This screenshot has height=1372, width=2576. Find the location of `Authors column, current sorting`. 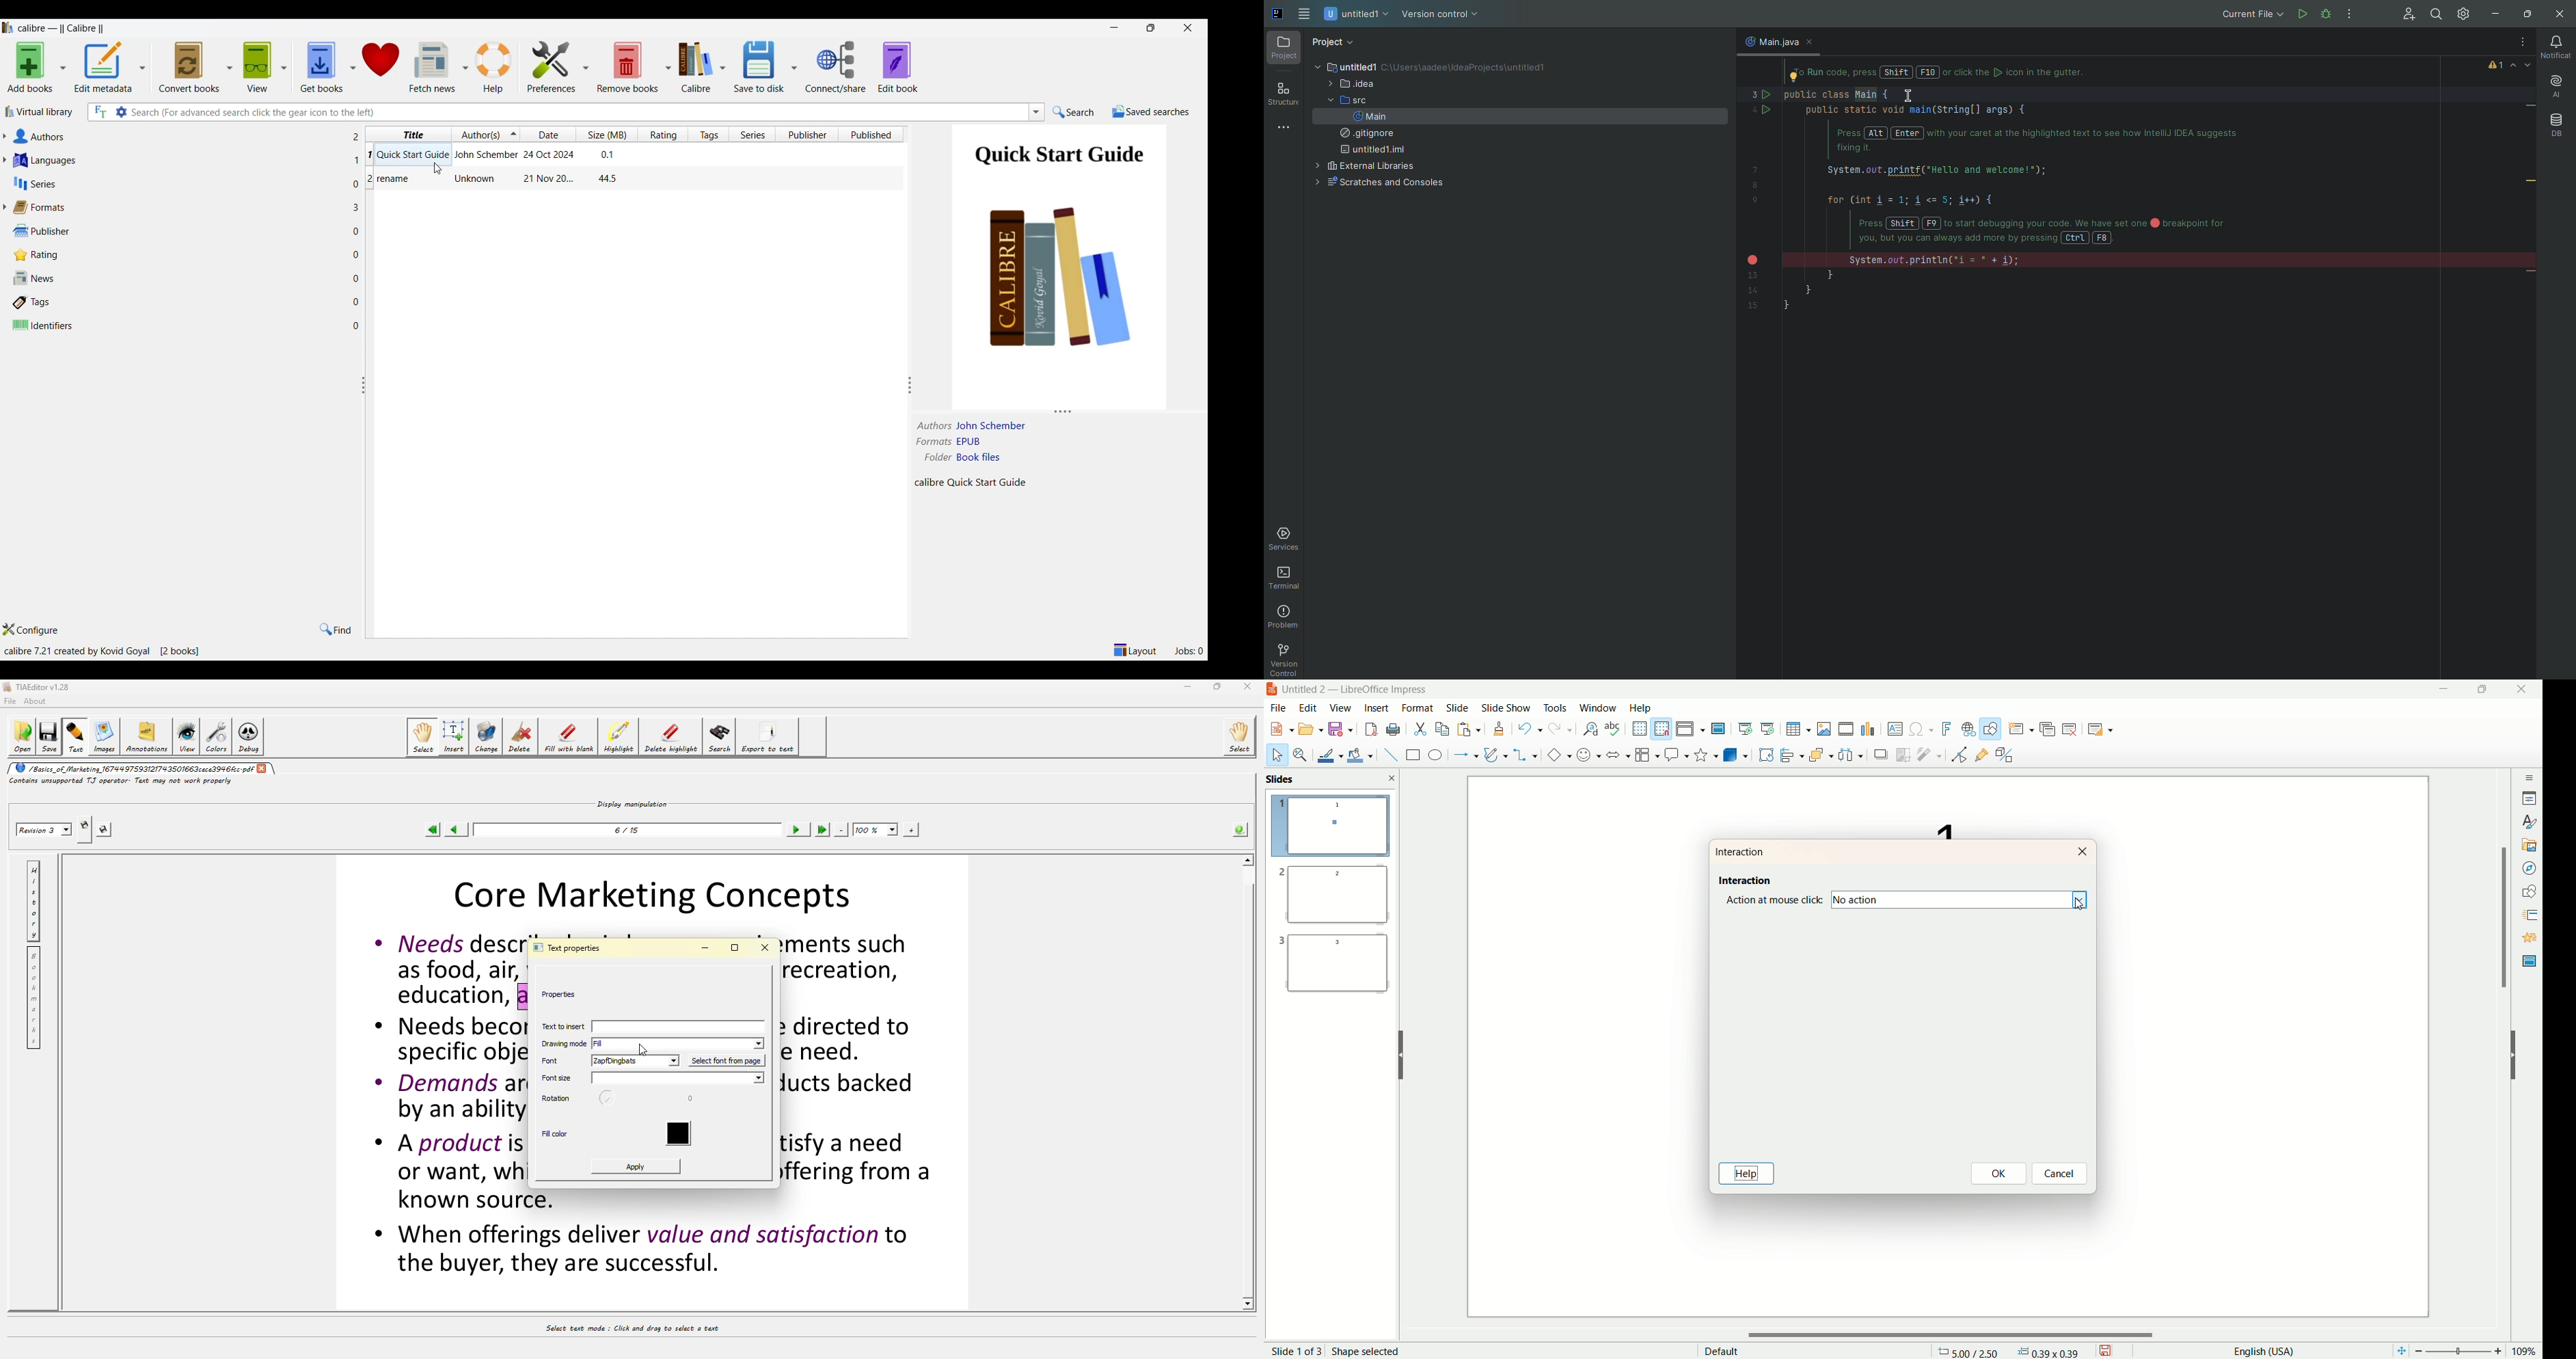

Authors column, current sorting is located at coordinates (486, 133).